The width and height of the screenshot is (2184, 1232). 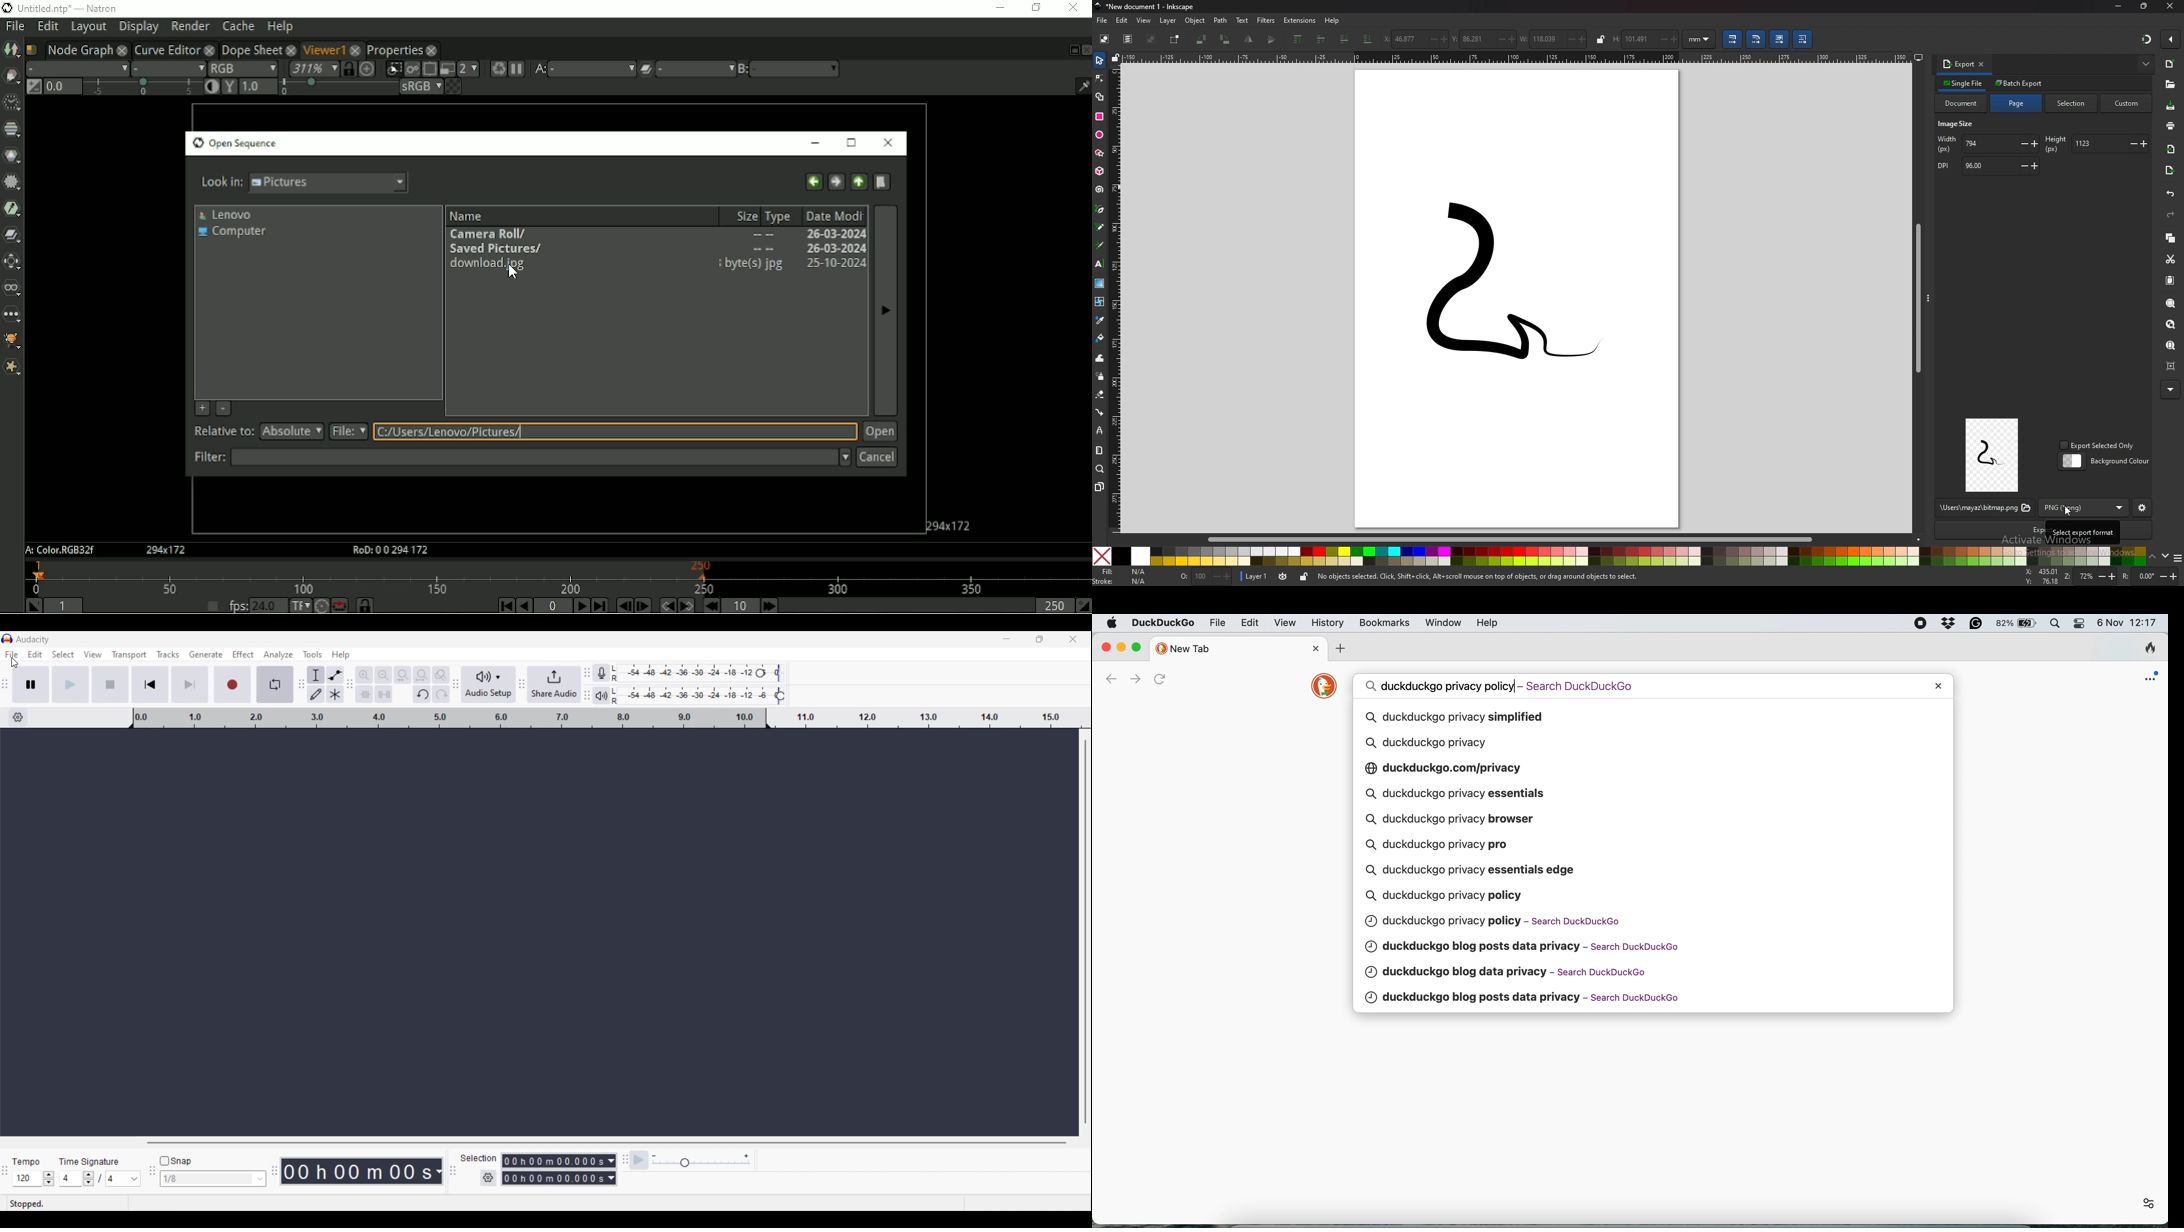 What do you see at coordinates (2145, 39) in the screenshot?
I see `snapping` at bounding box center [2145, 39].